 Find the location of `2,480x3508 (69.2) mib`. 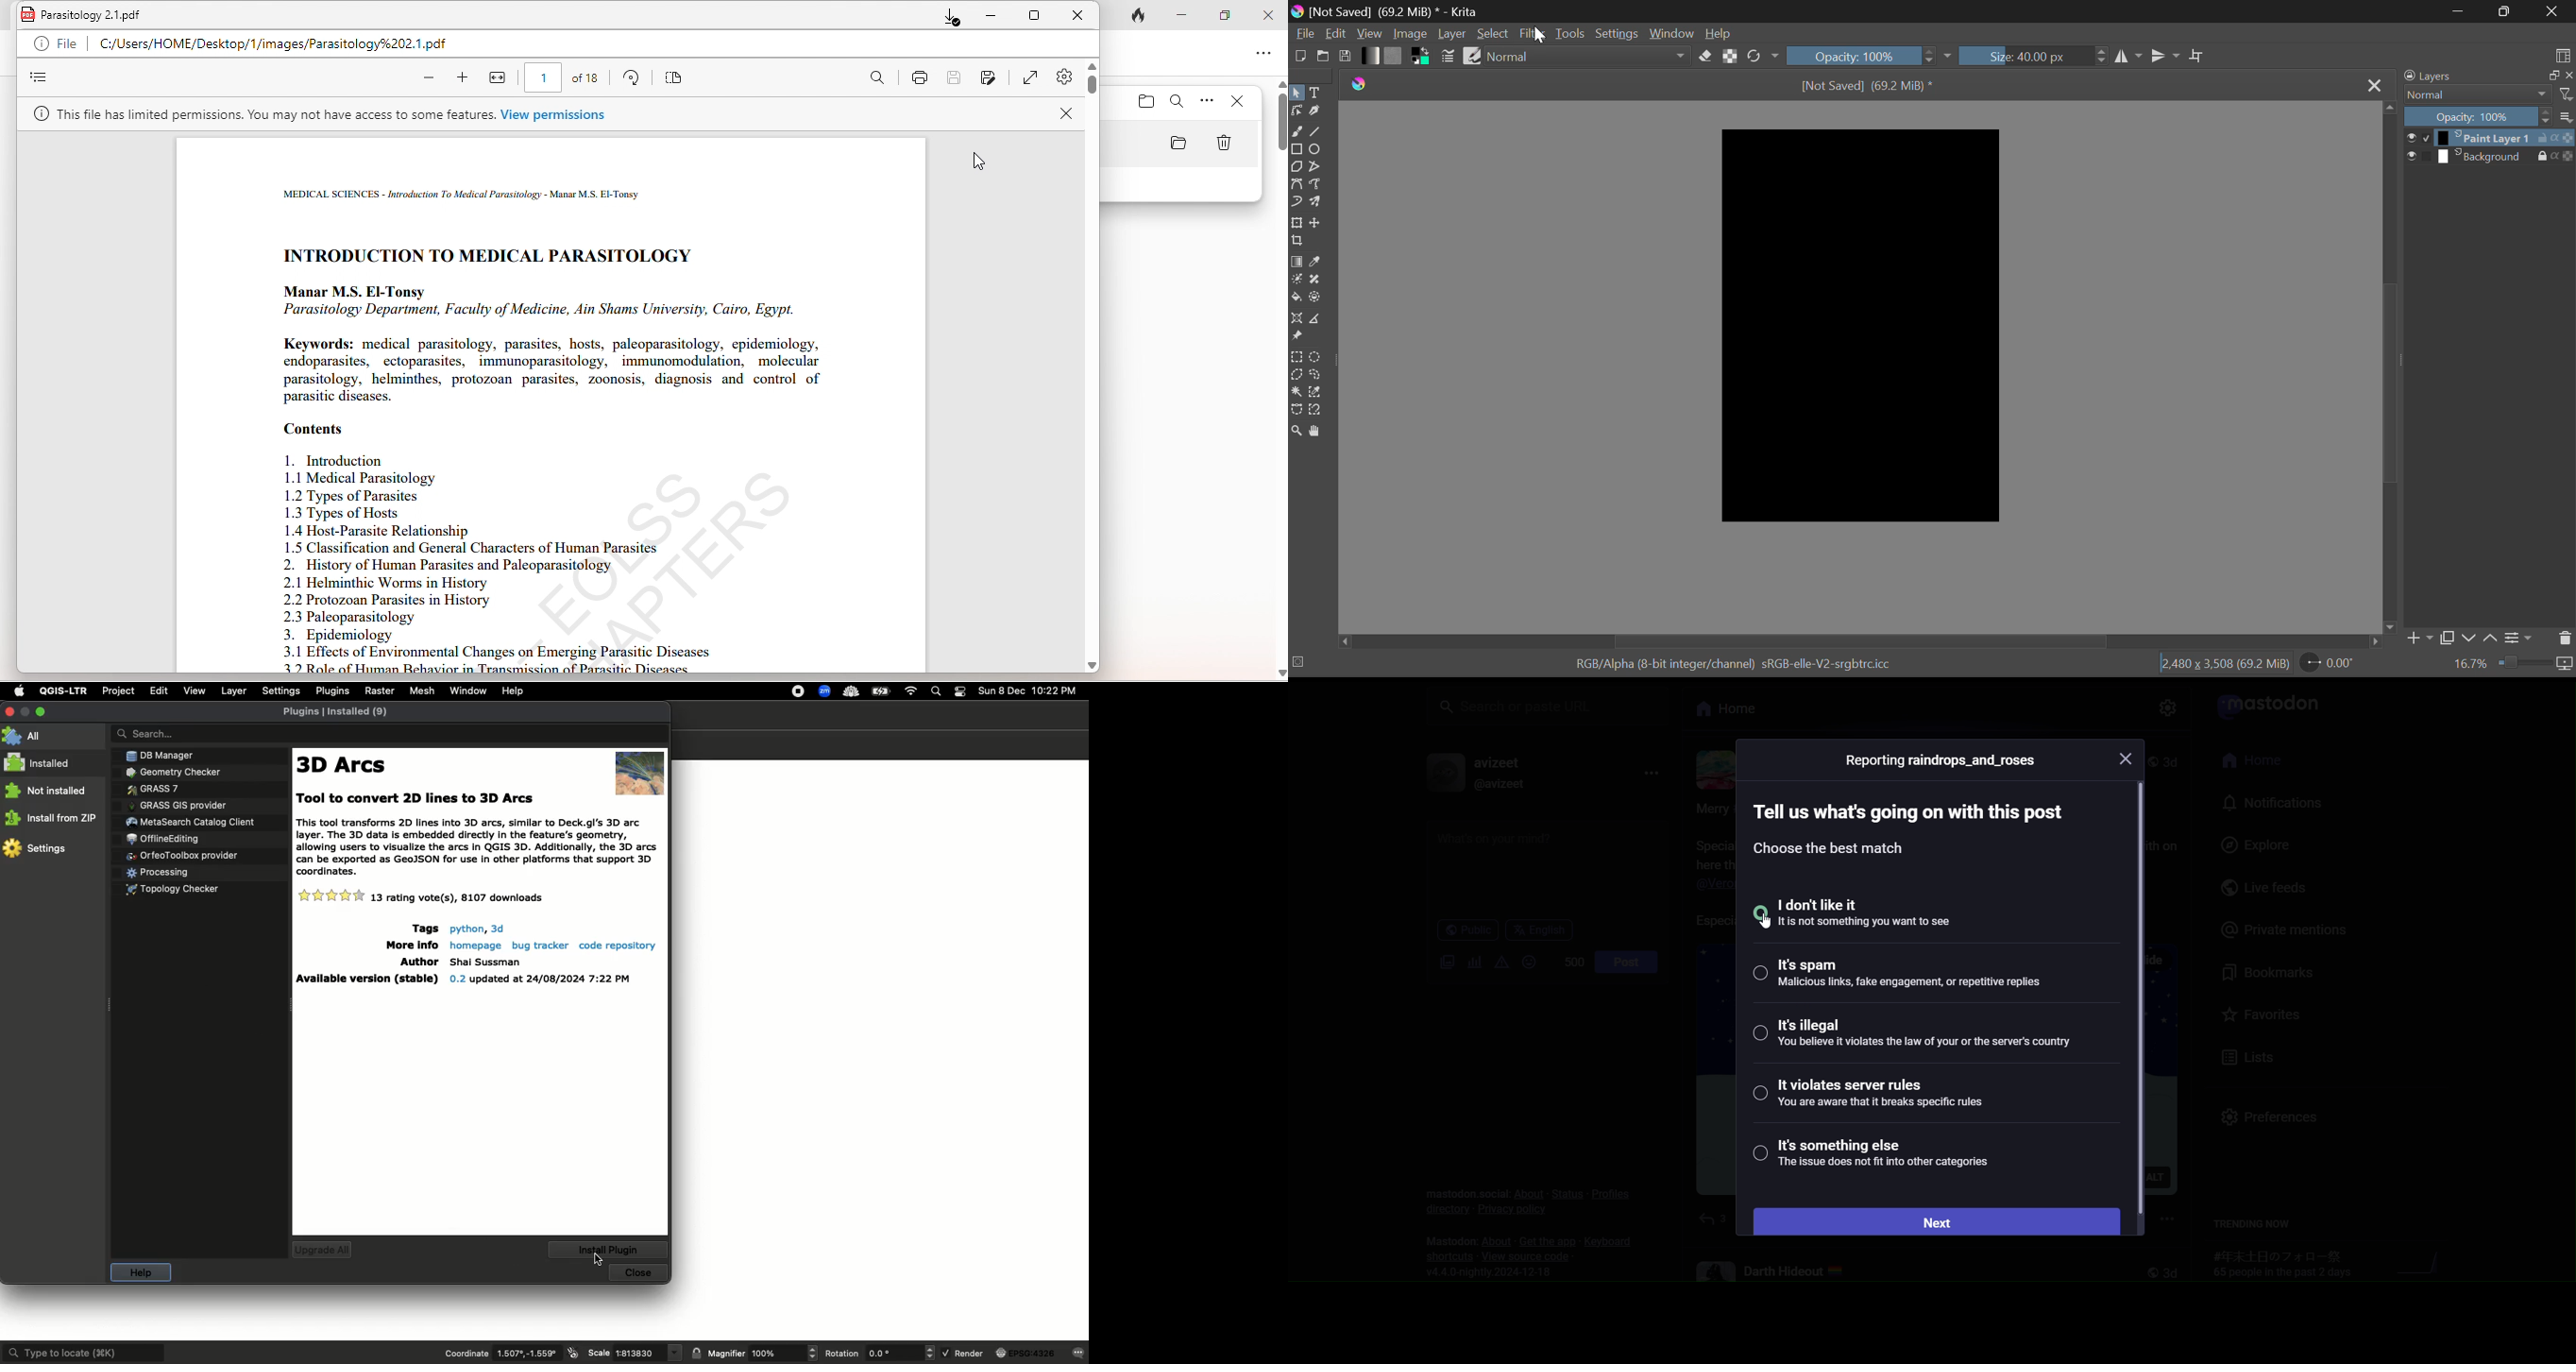

2,480x3508 (69.2) mib is located at coordinates (2220, 666).